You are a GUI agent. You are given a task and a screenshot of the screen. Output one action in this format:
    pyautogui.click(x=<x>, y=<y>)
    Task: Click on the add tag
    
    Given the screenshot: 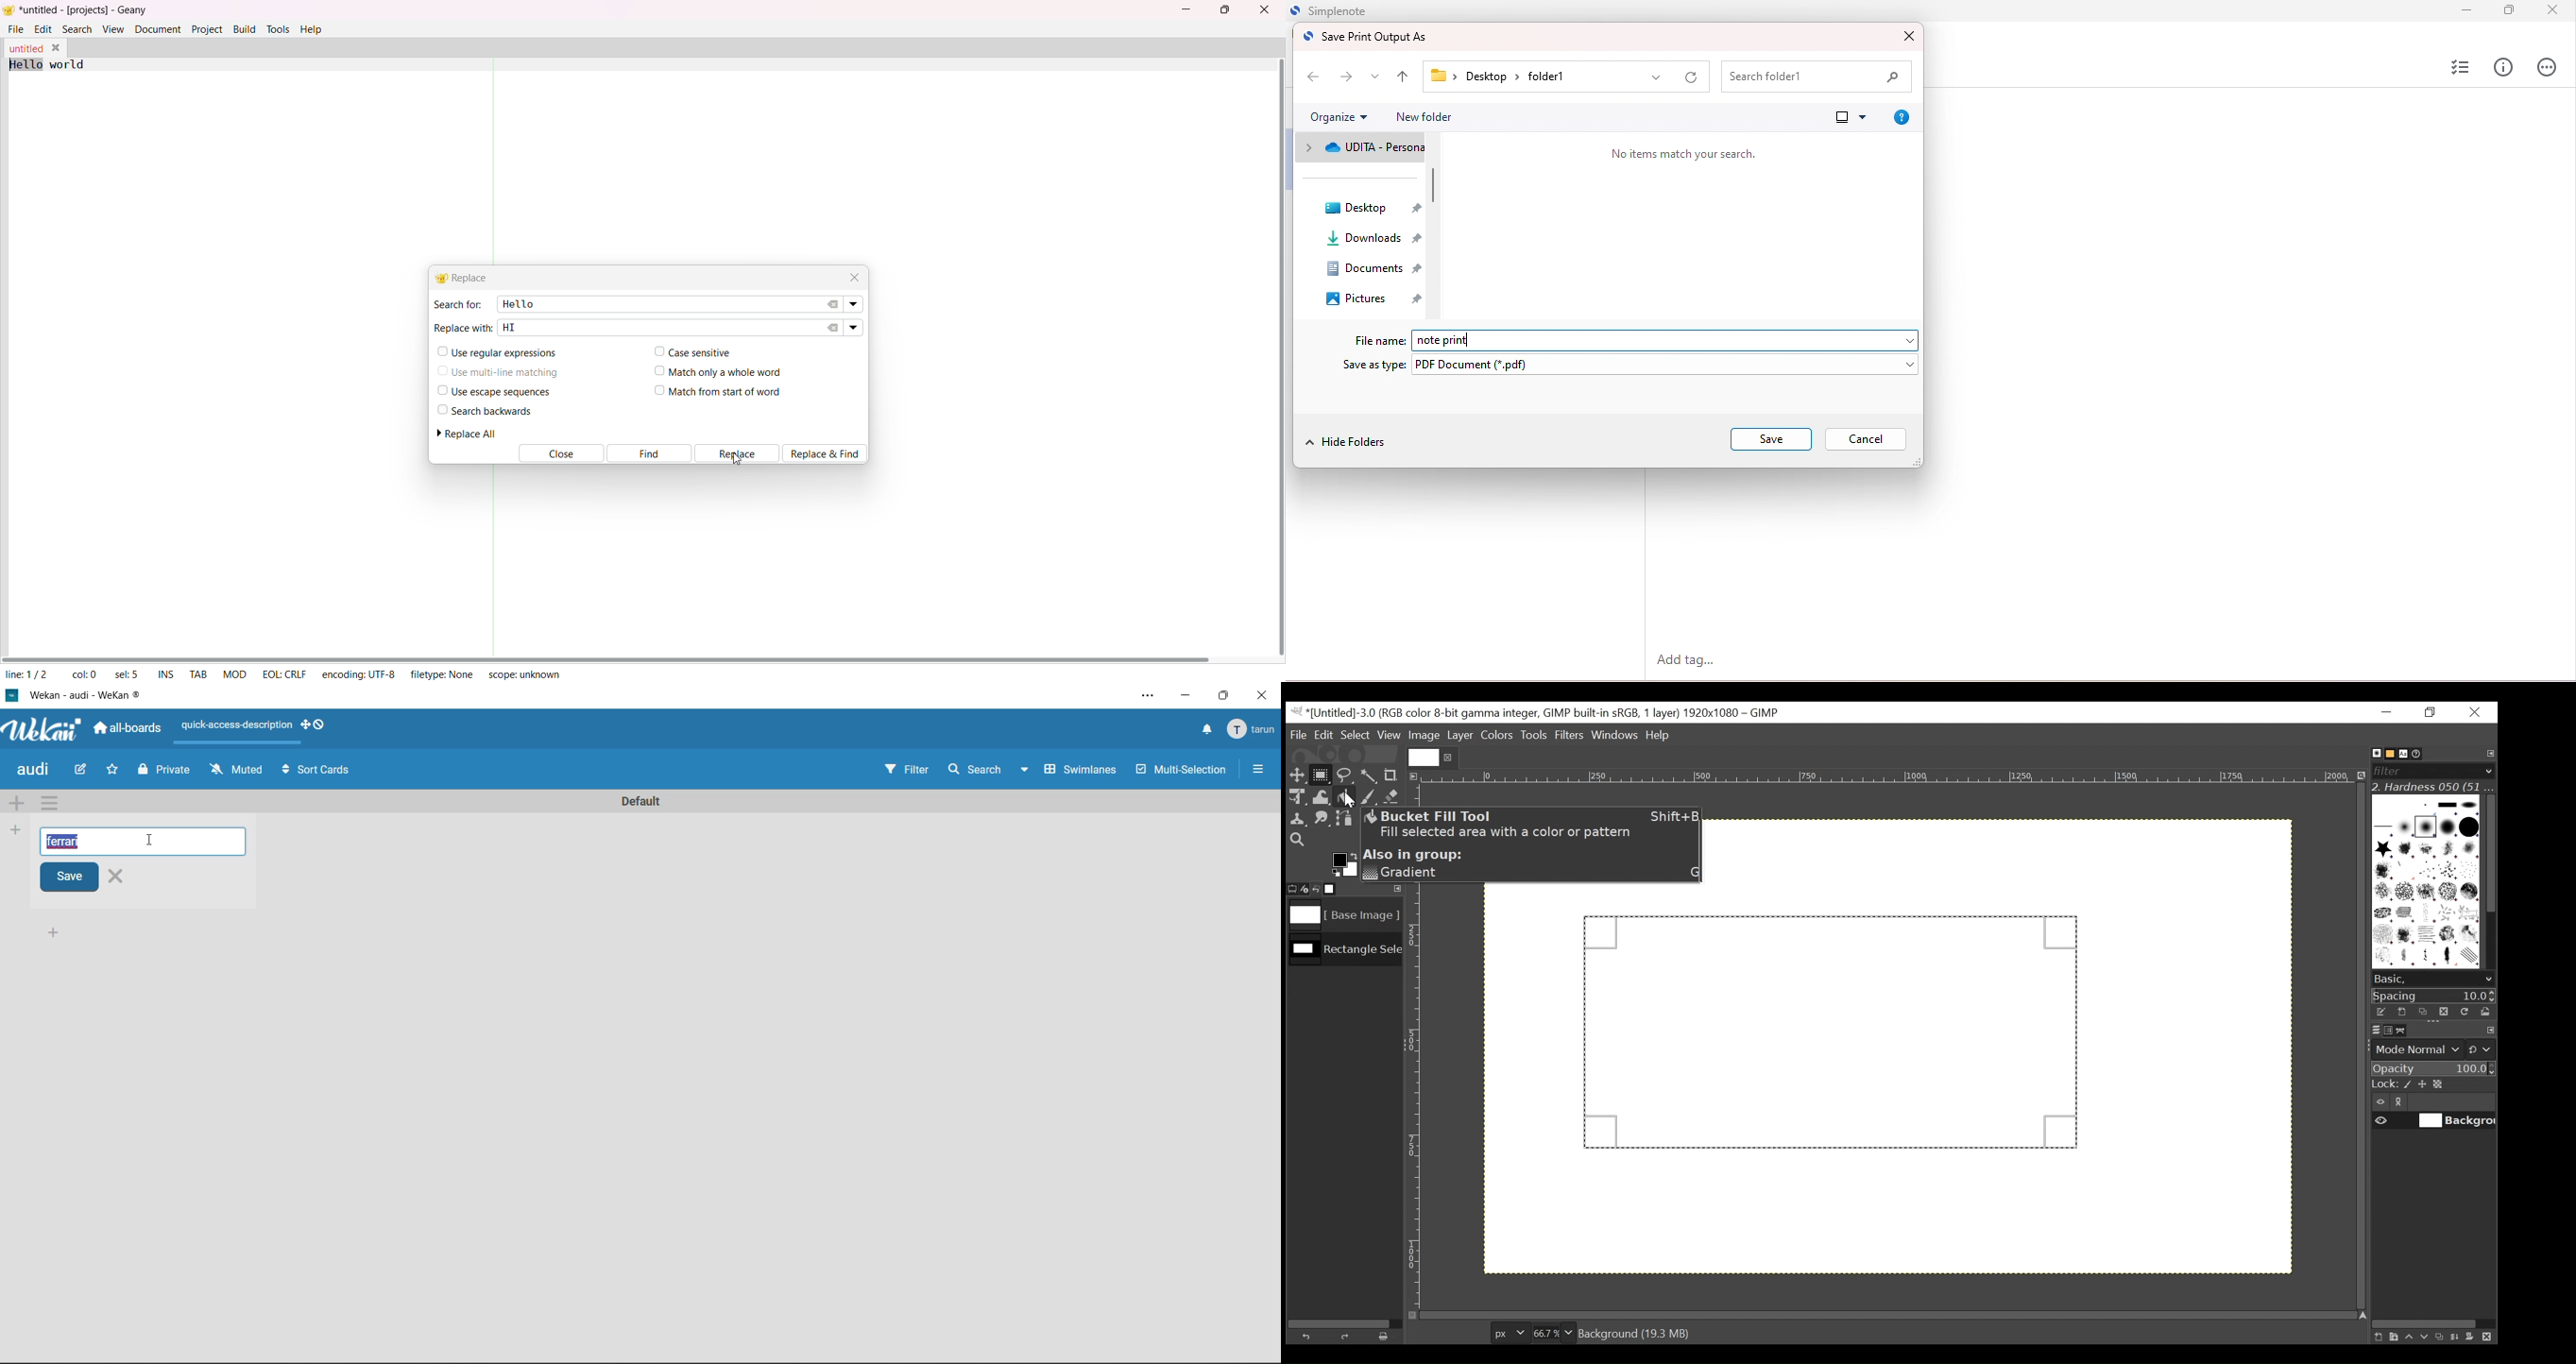 What is the action you would take?
    pyautogui.click(x=1690, y=661)
    